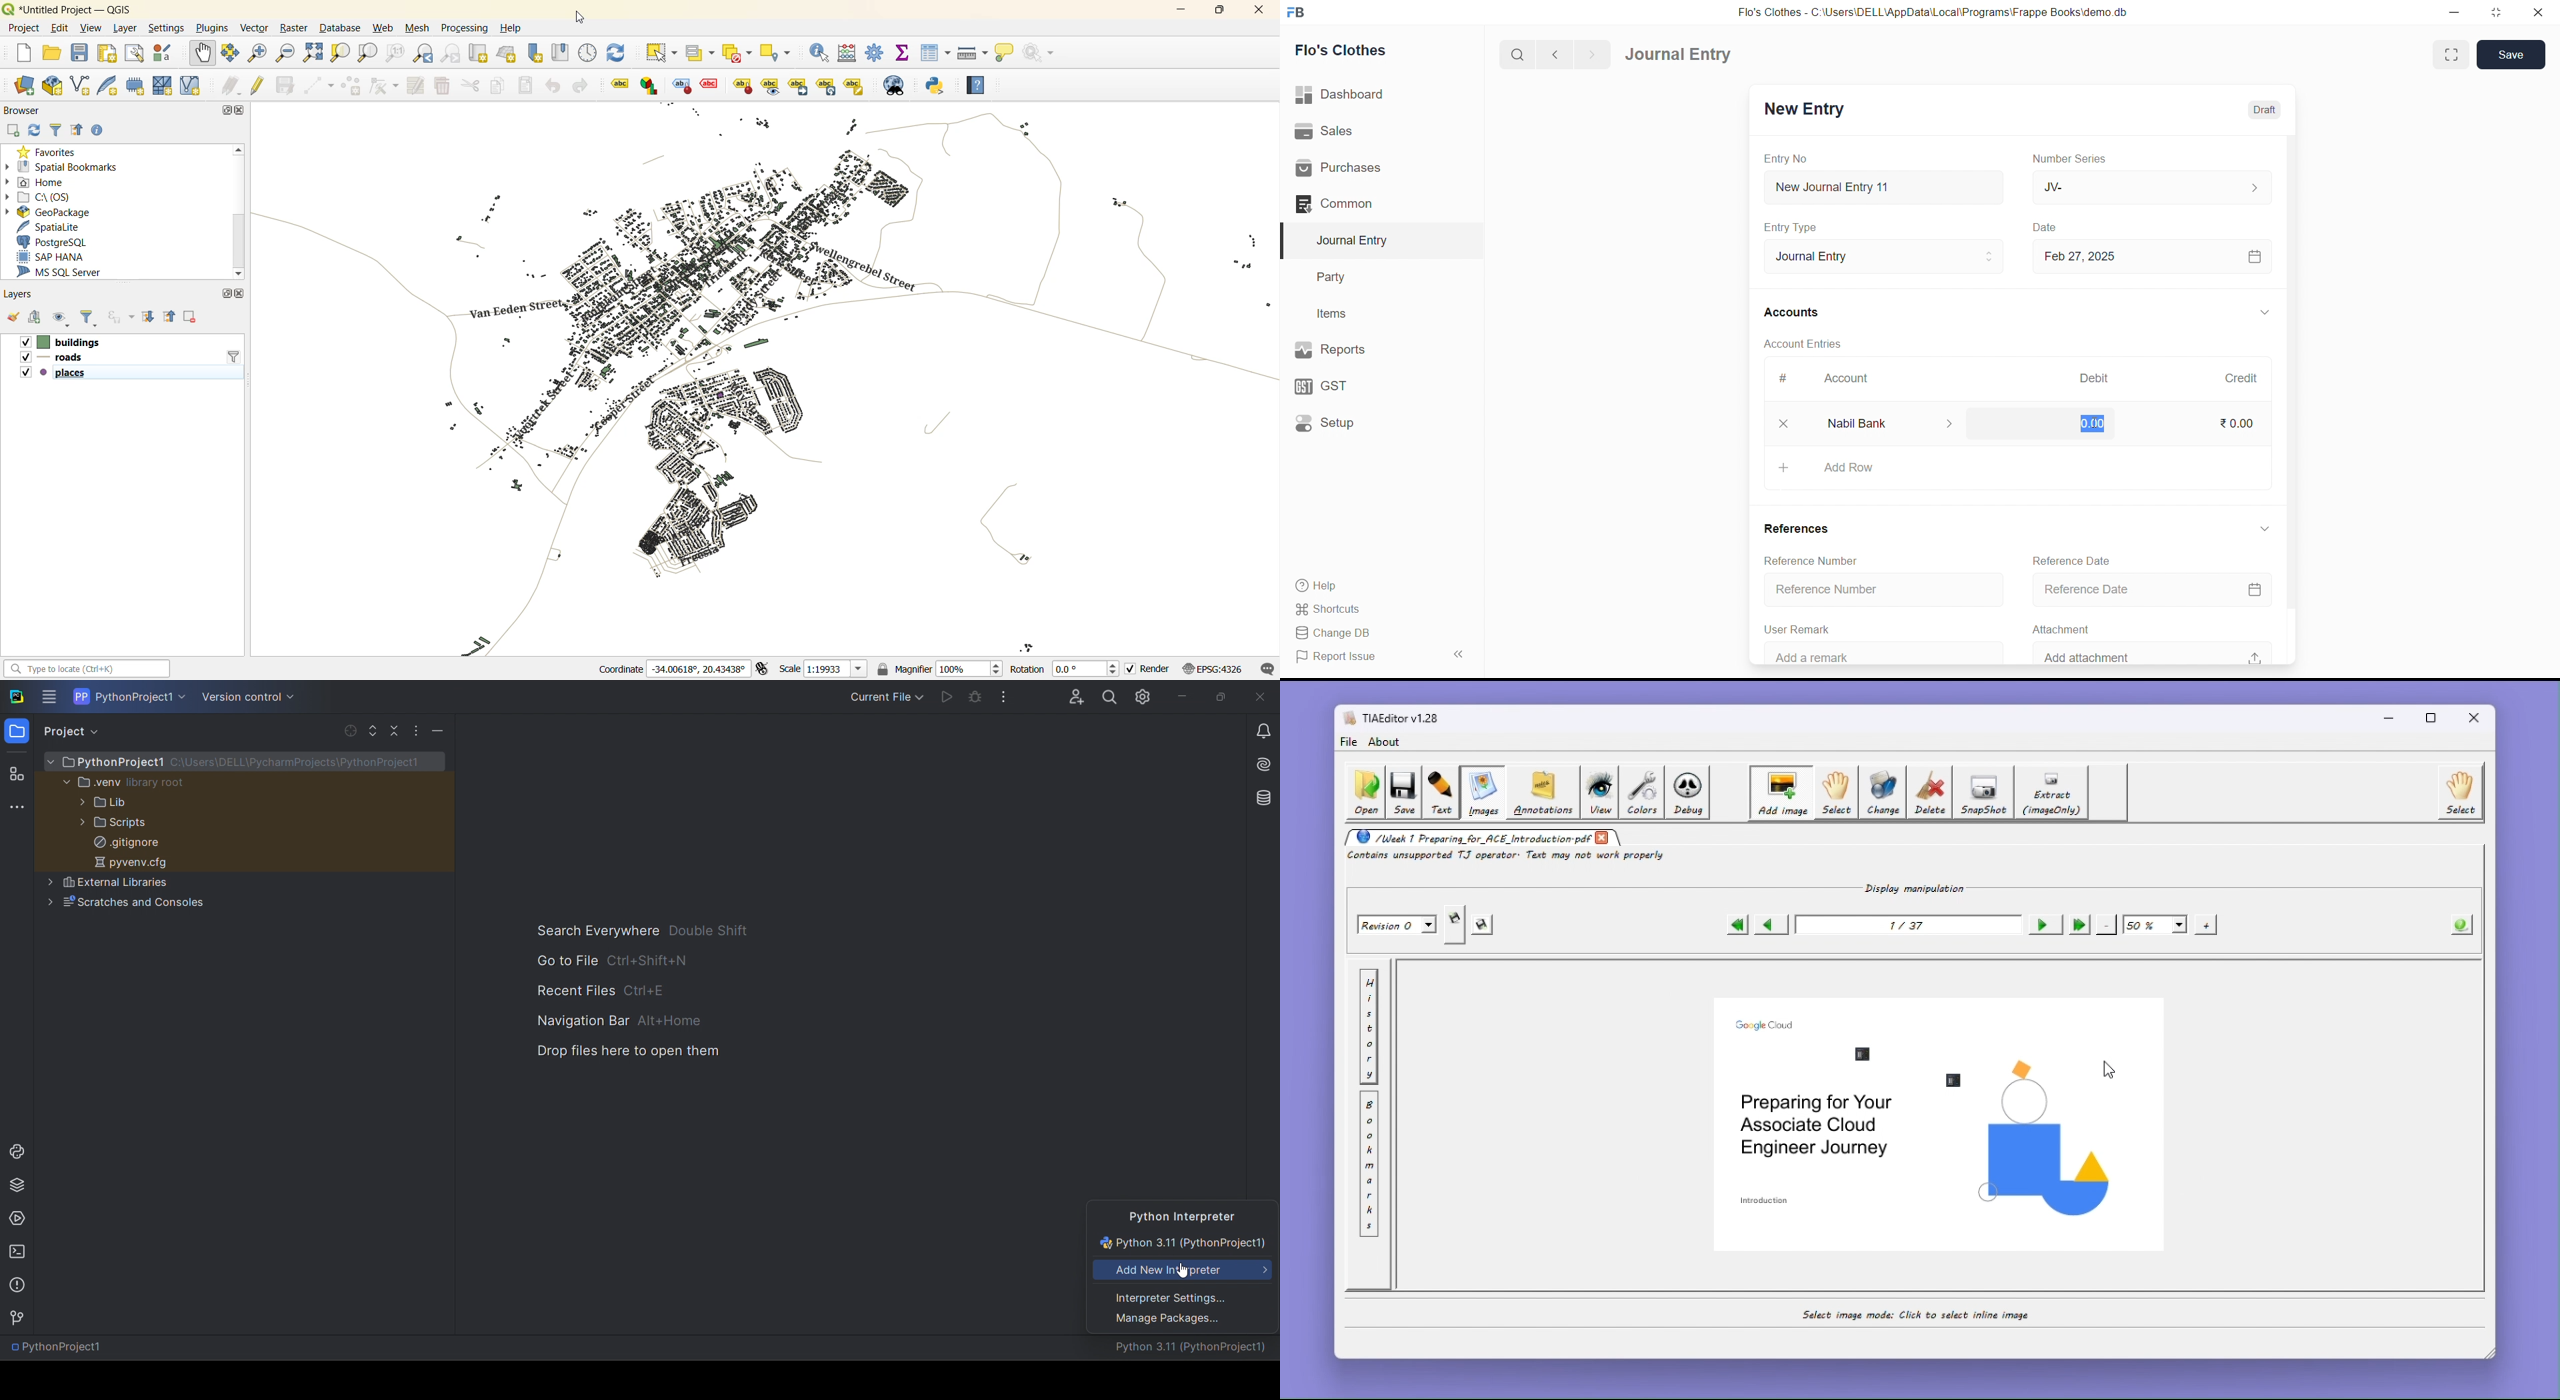 This screenshot has width=2576, height=1400. What do you see at coordinates (884, 695) in the screenshot?
I see `run/debug options` at bounding box center [884, 695].